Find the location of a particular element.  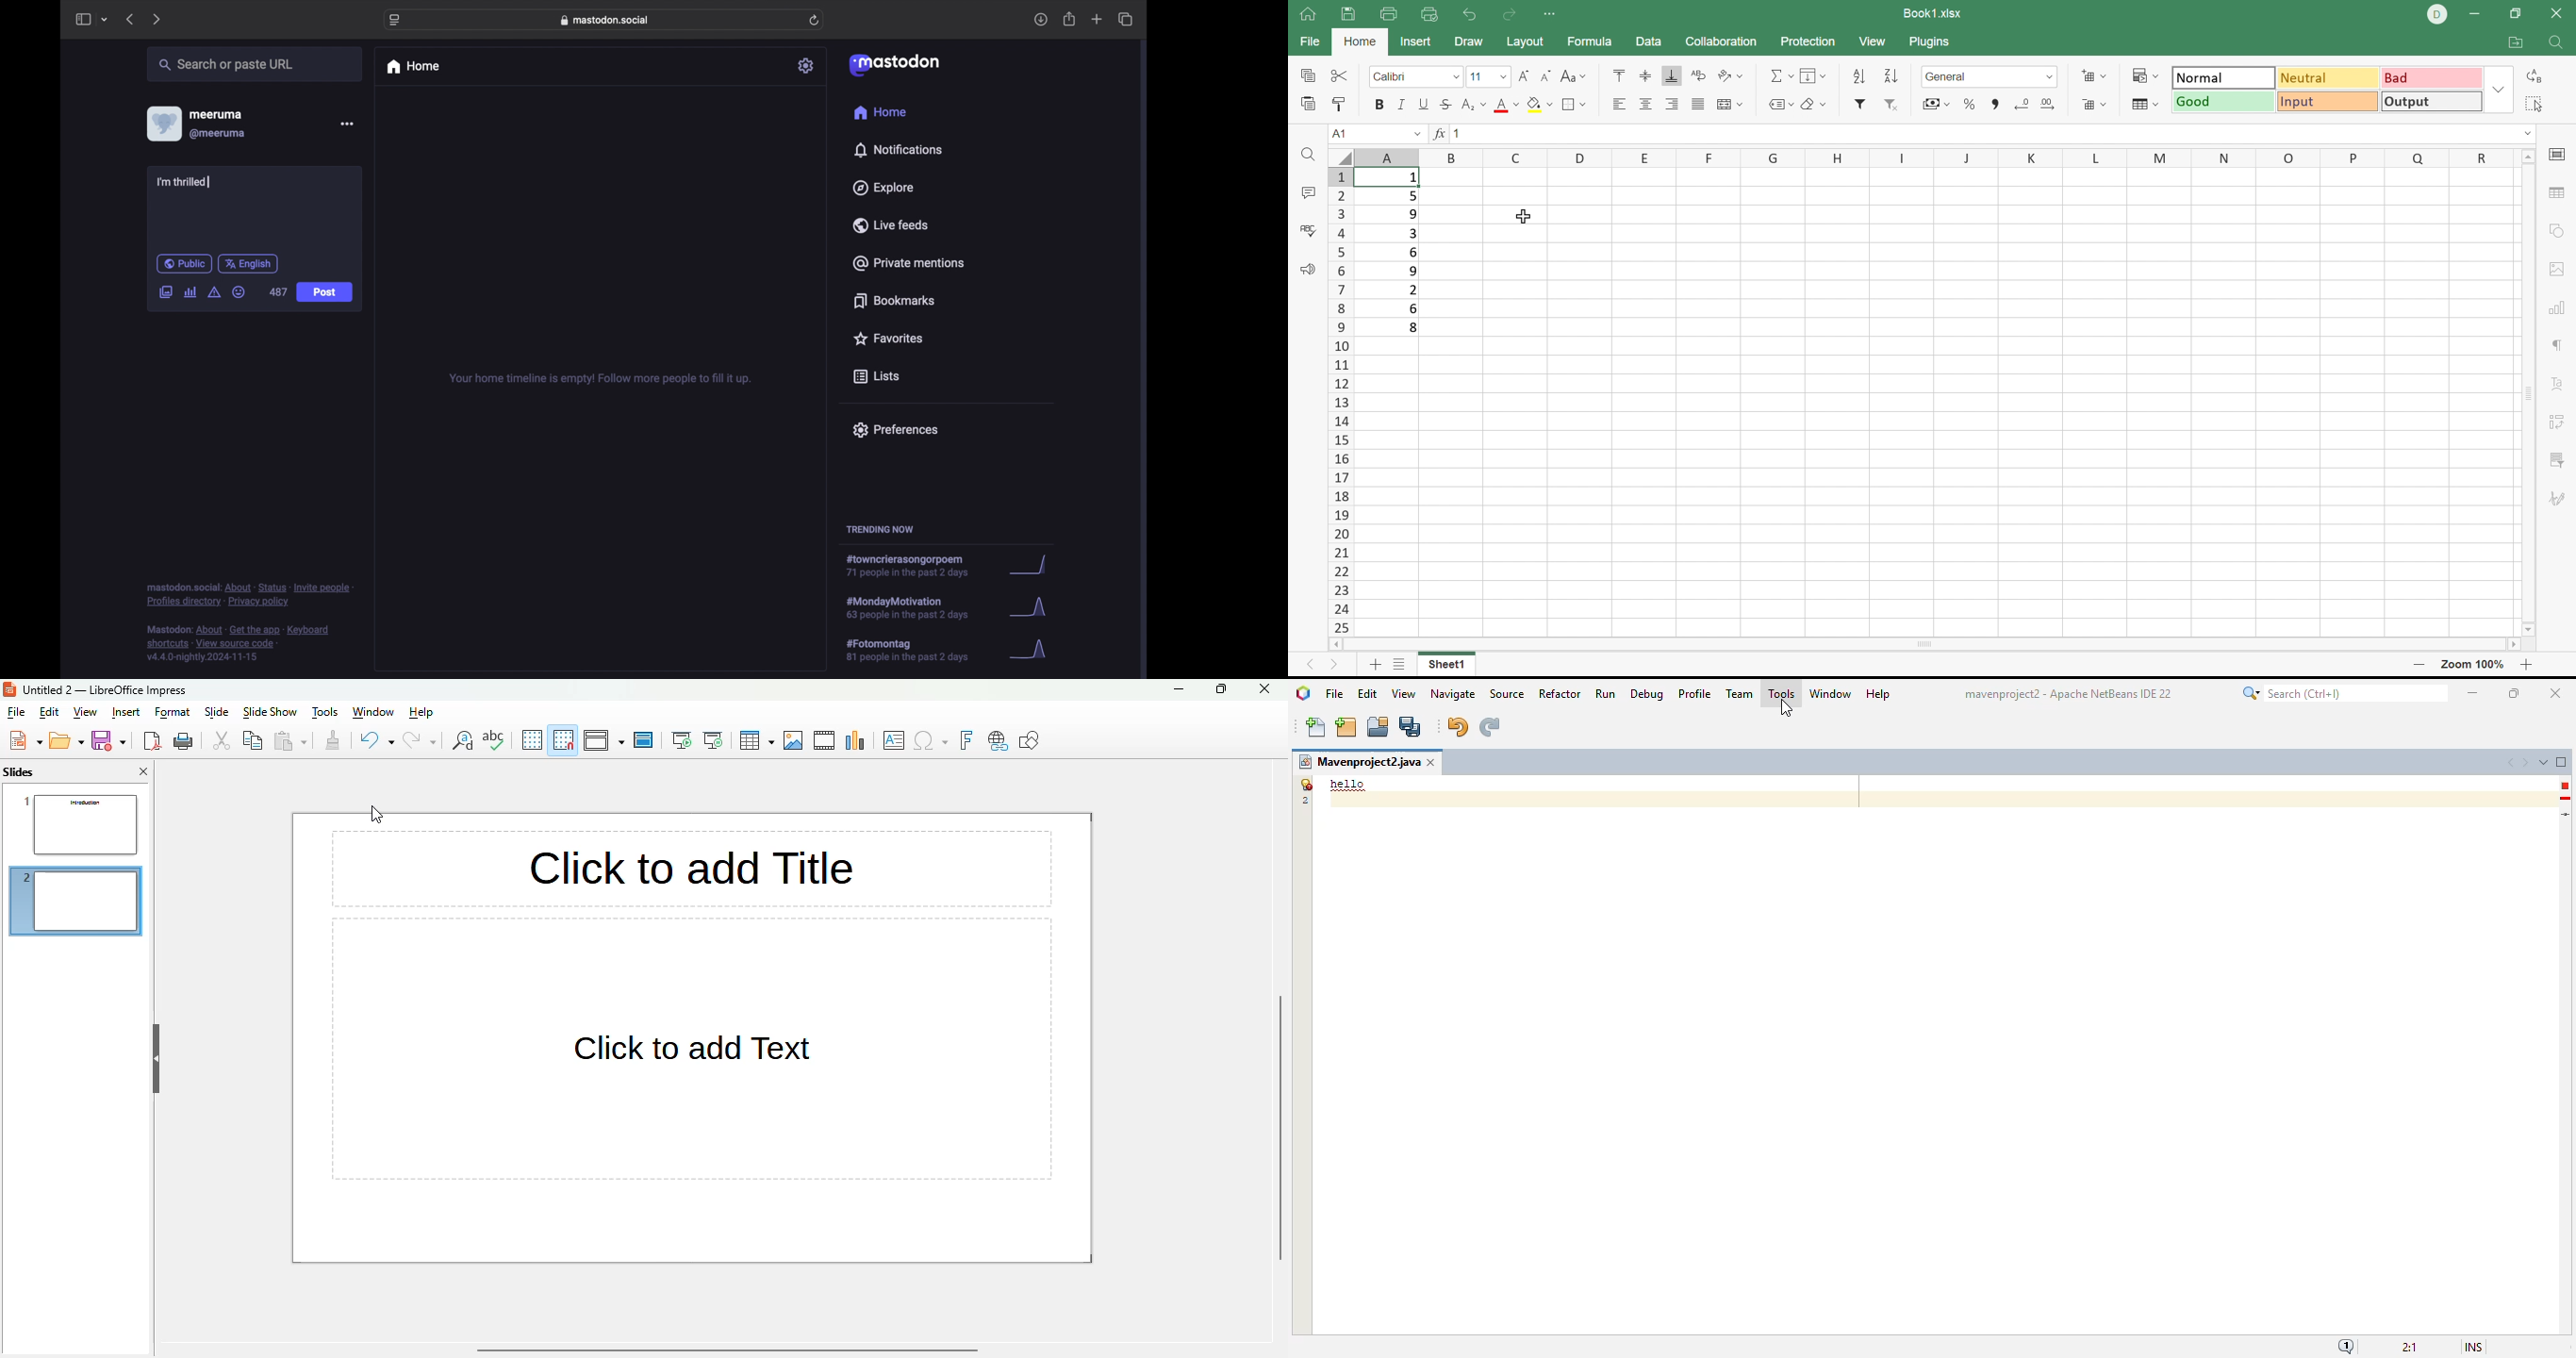

Conditional formatting is located at coordinates (2142, 76).